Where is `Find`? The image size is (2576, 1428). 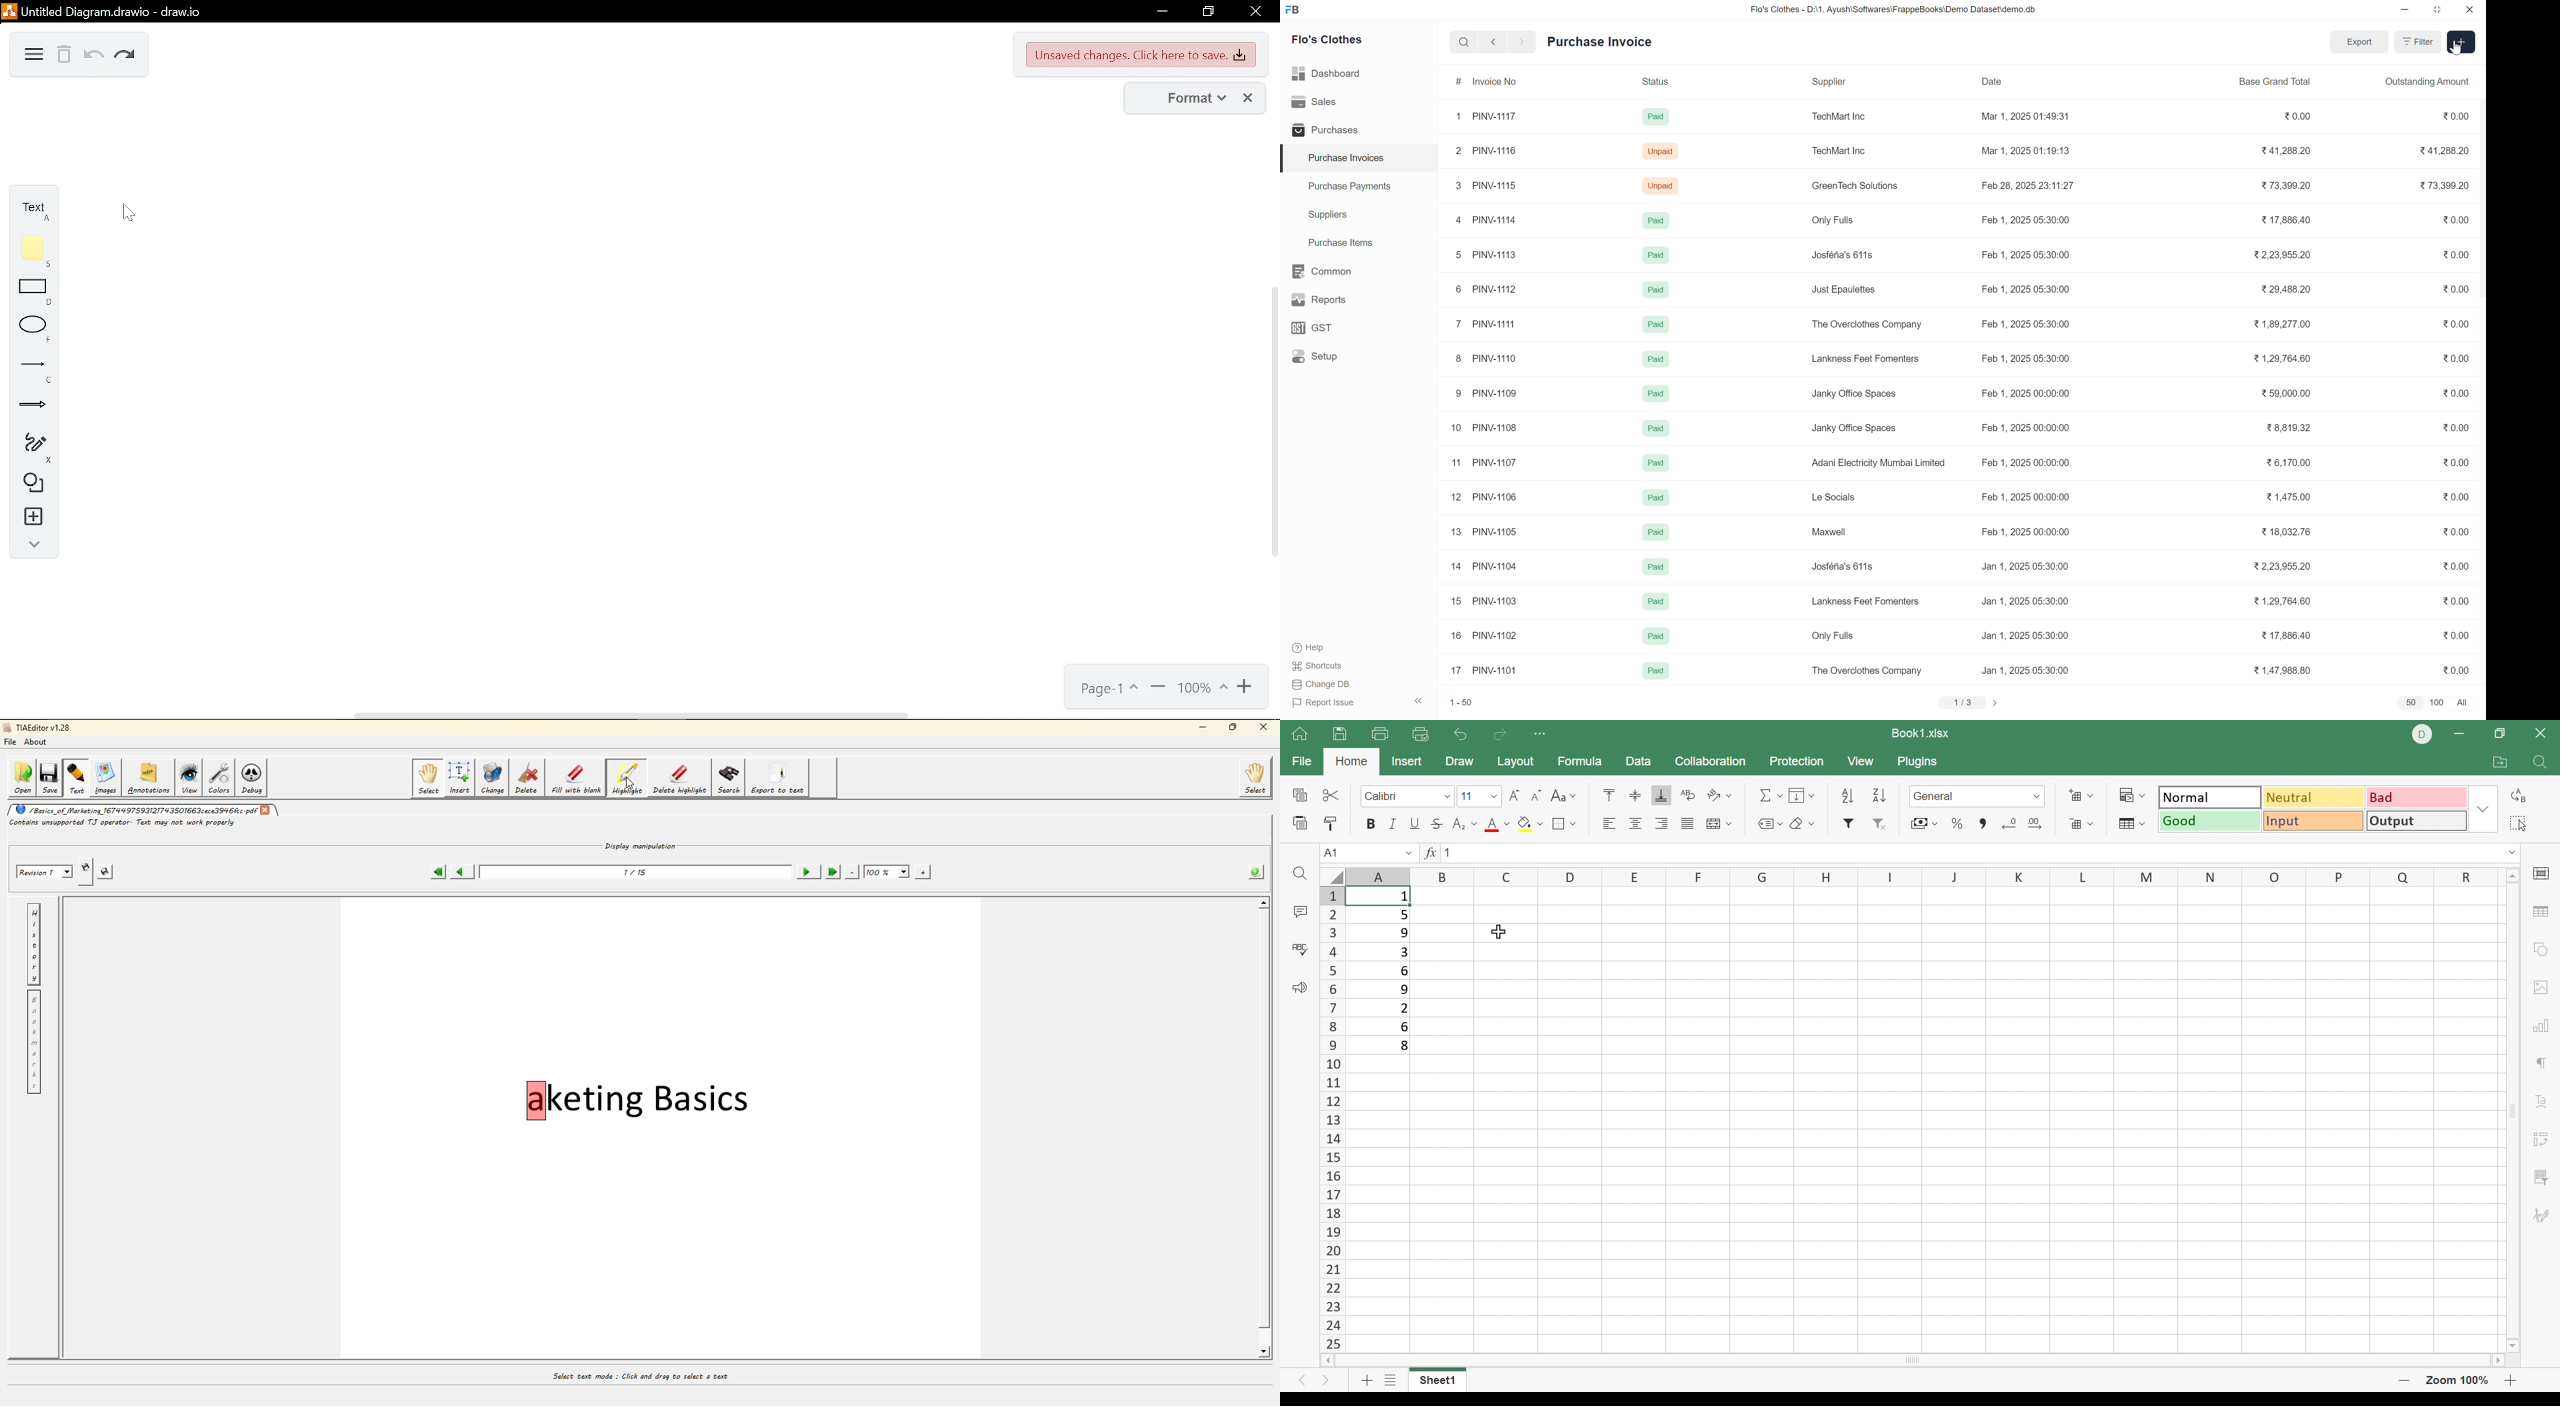
Find is located at coordinates (2543, 764).